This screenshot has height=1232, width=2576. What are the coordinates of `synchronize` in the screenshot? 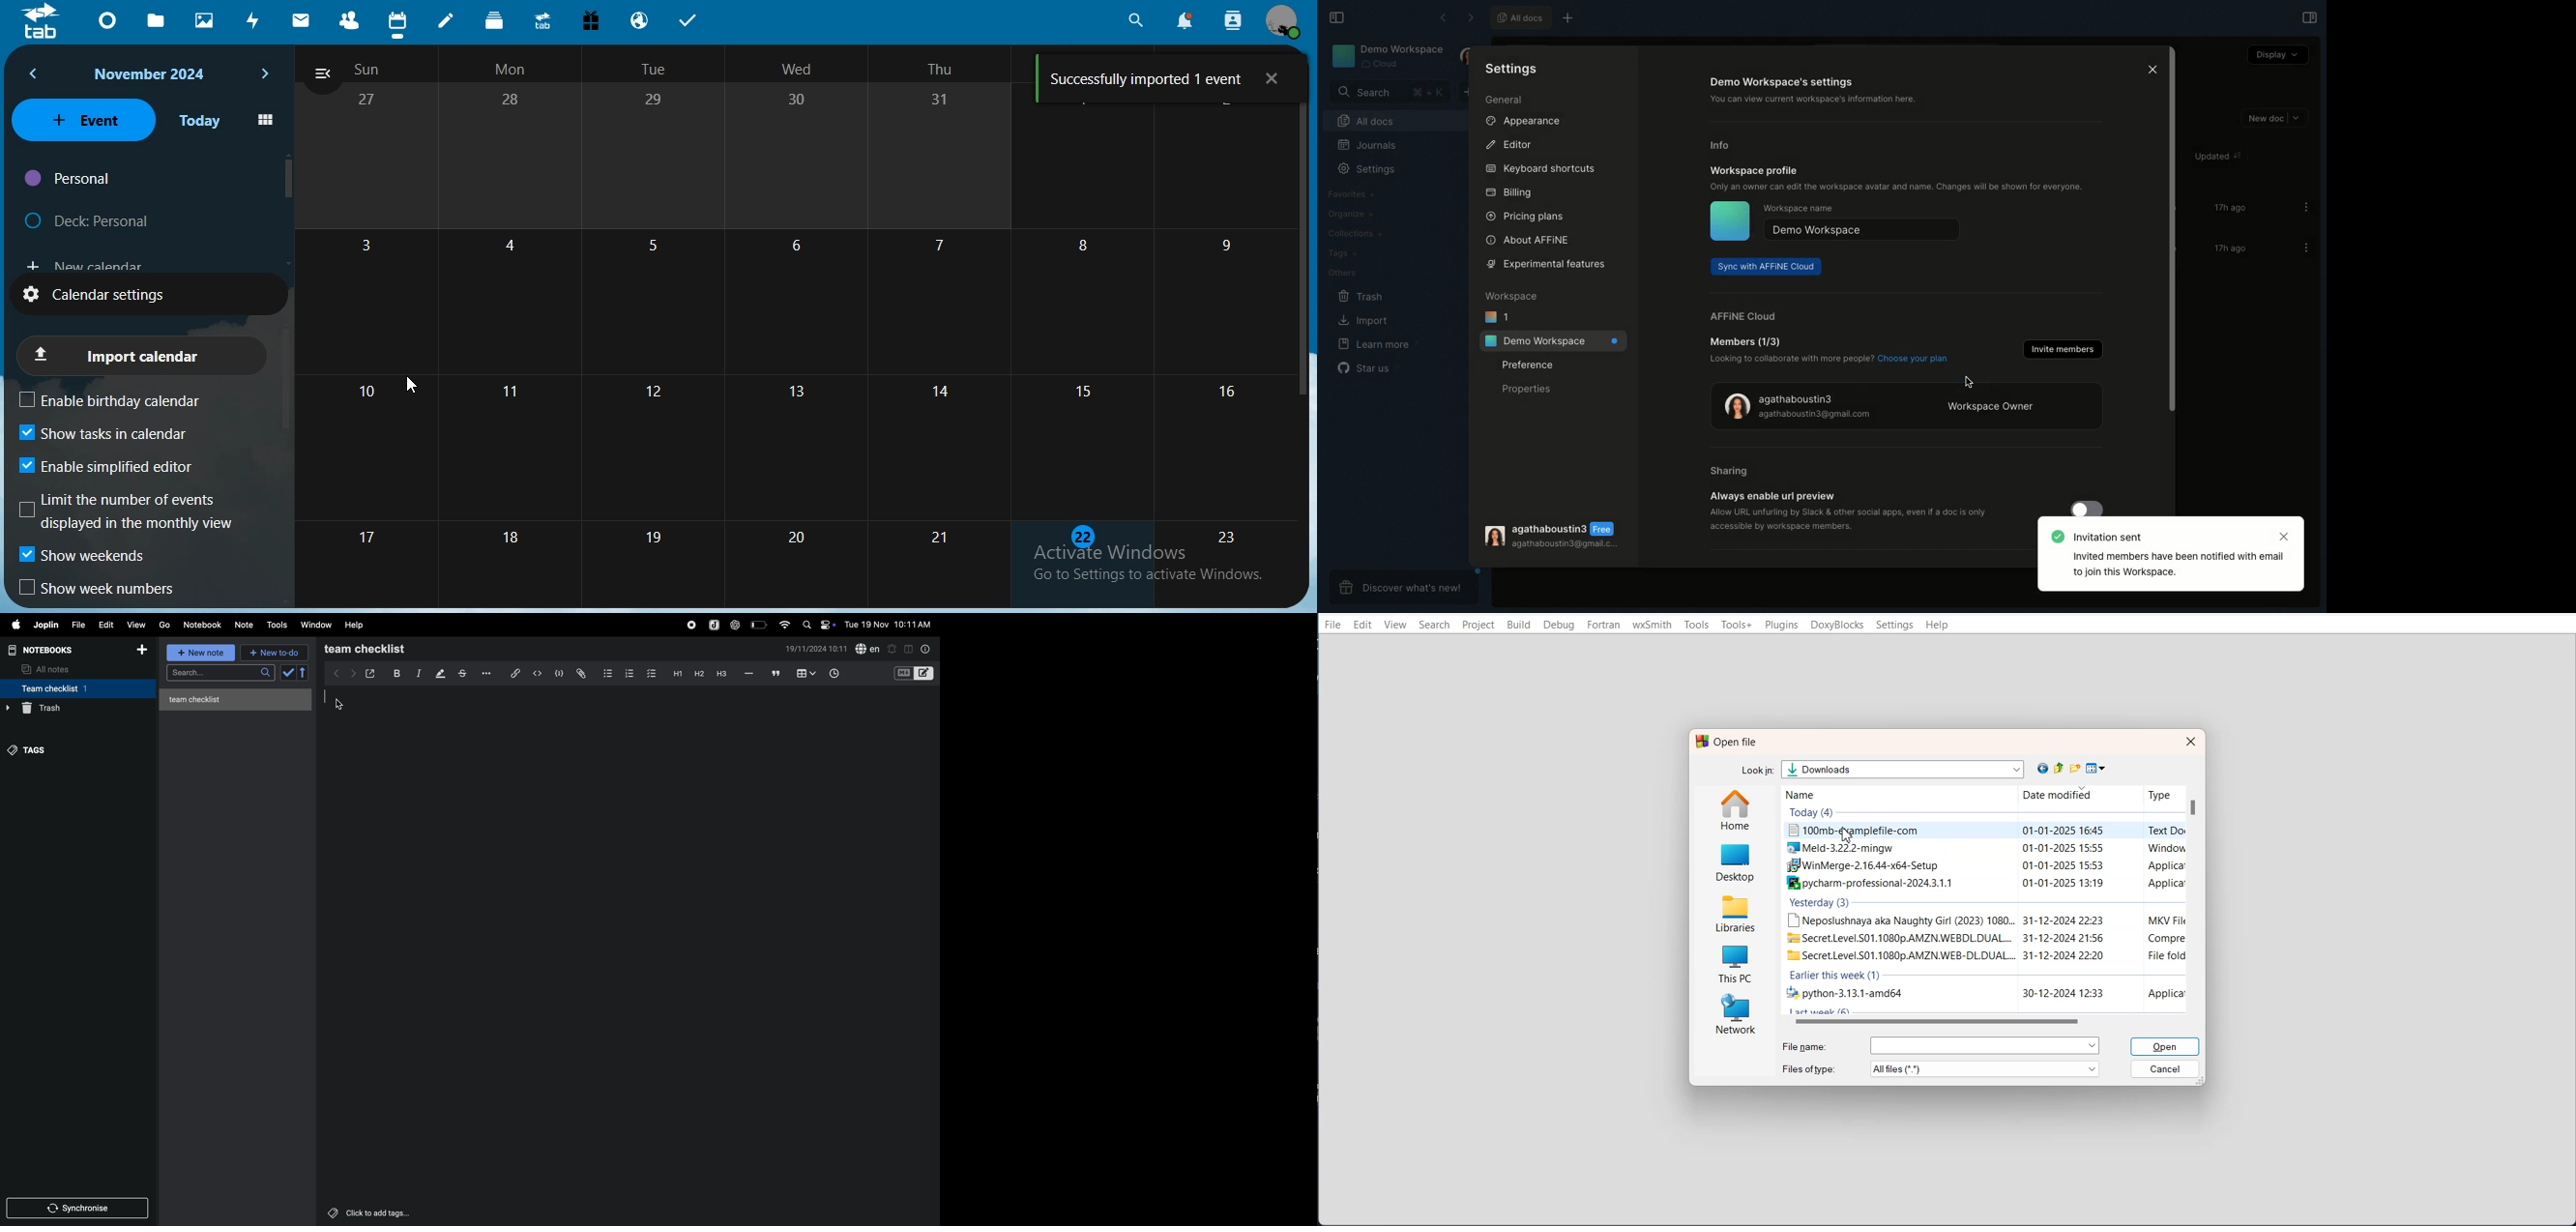 It's located at (79, 1208).